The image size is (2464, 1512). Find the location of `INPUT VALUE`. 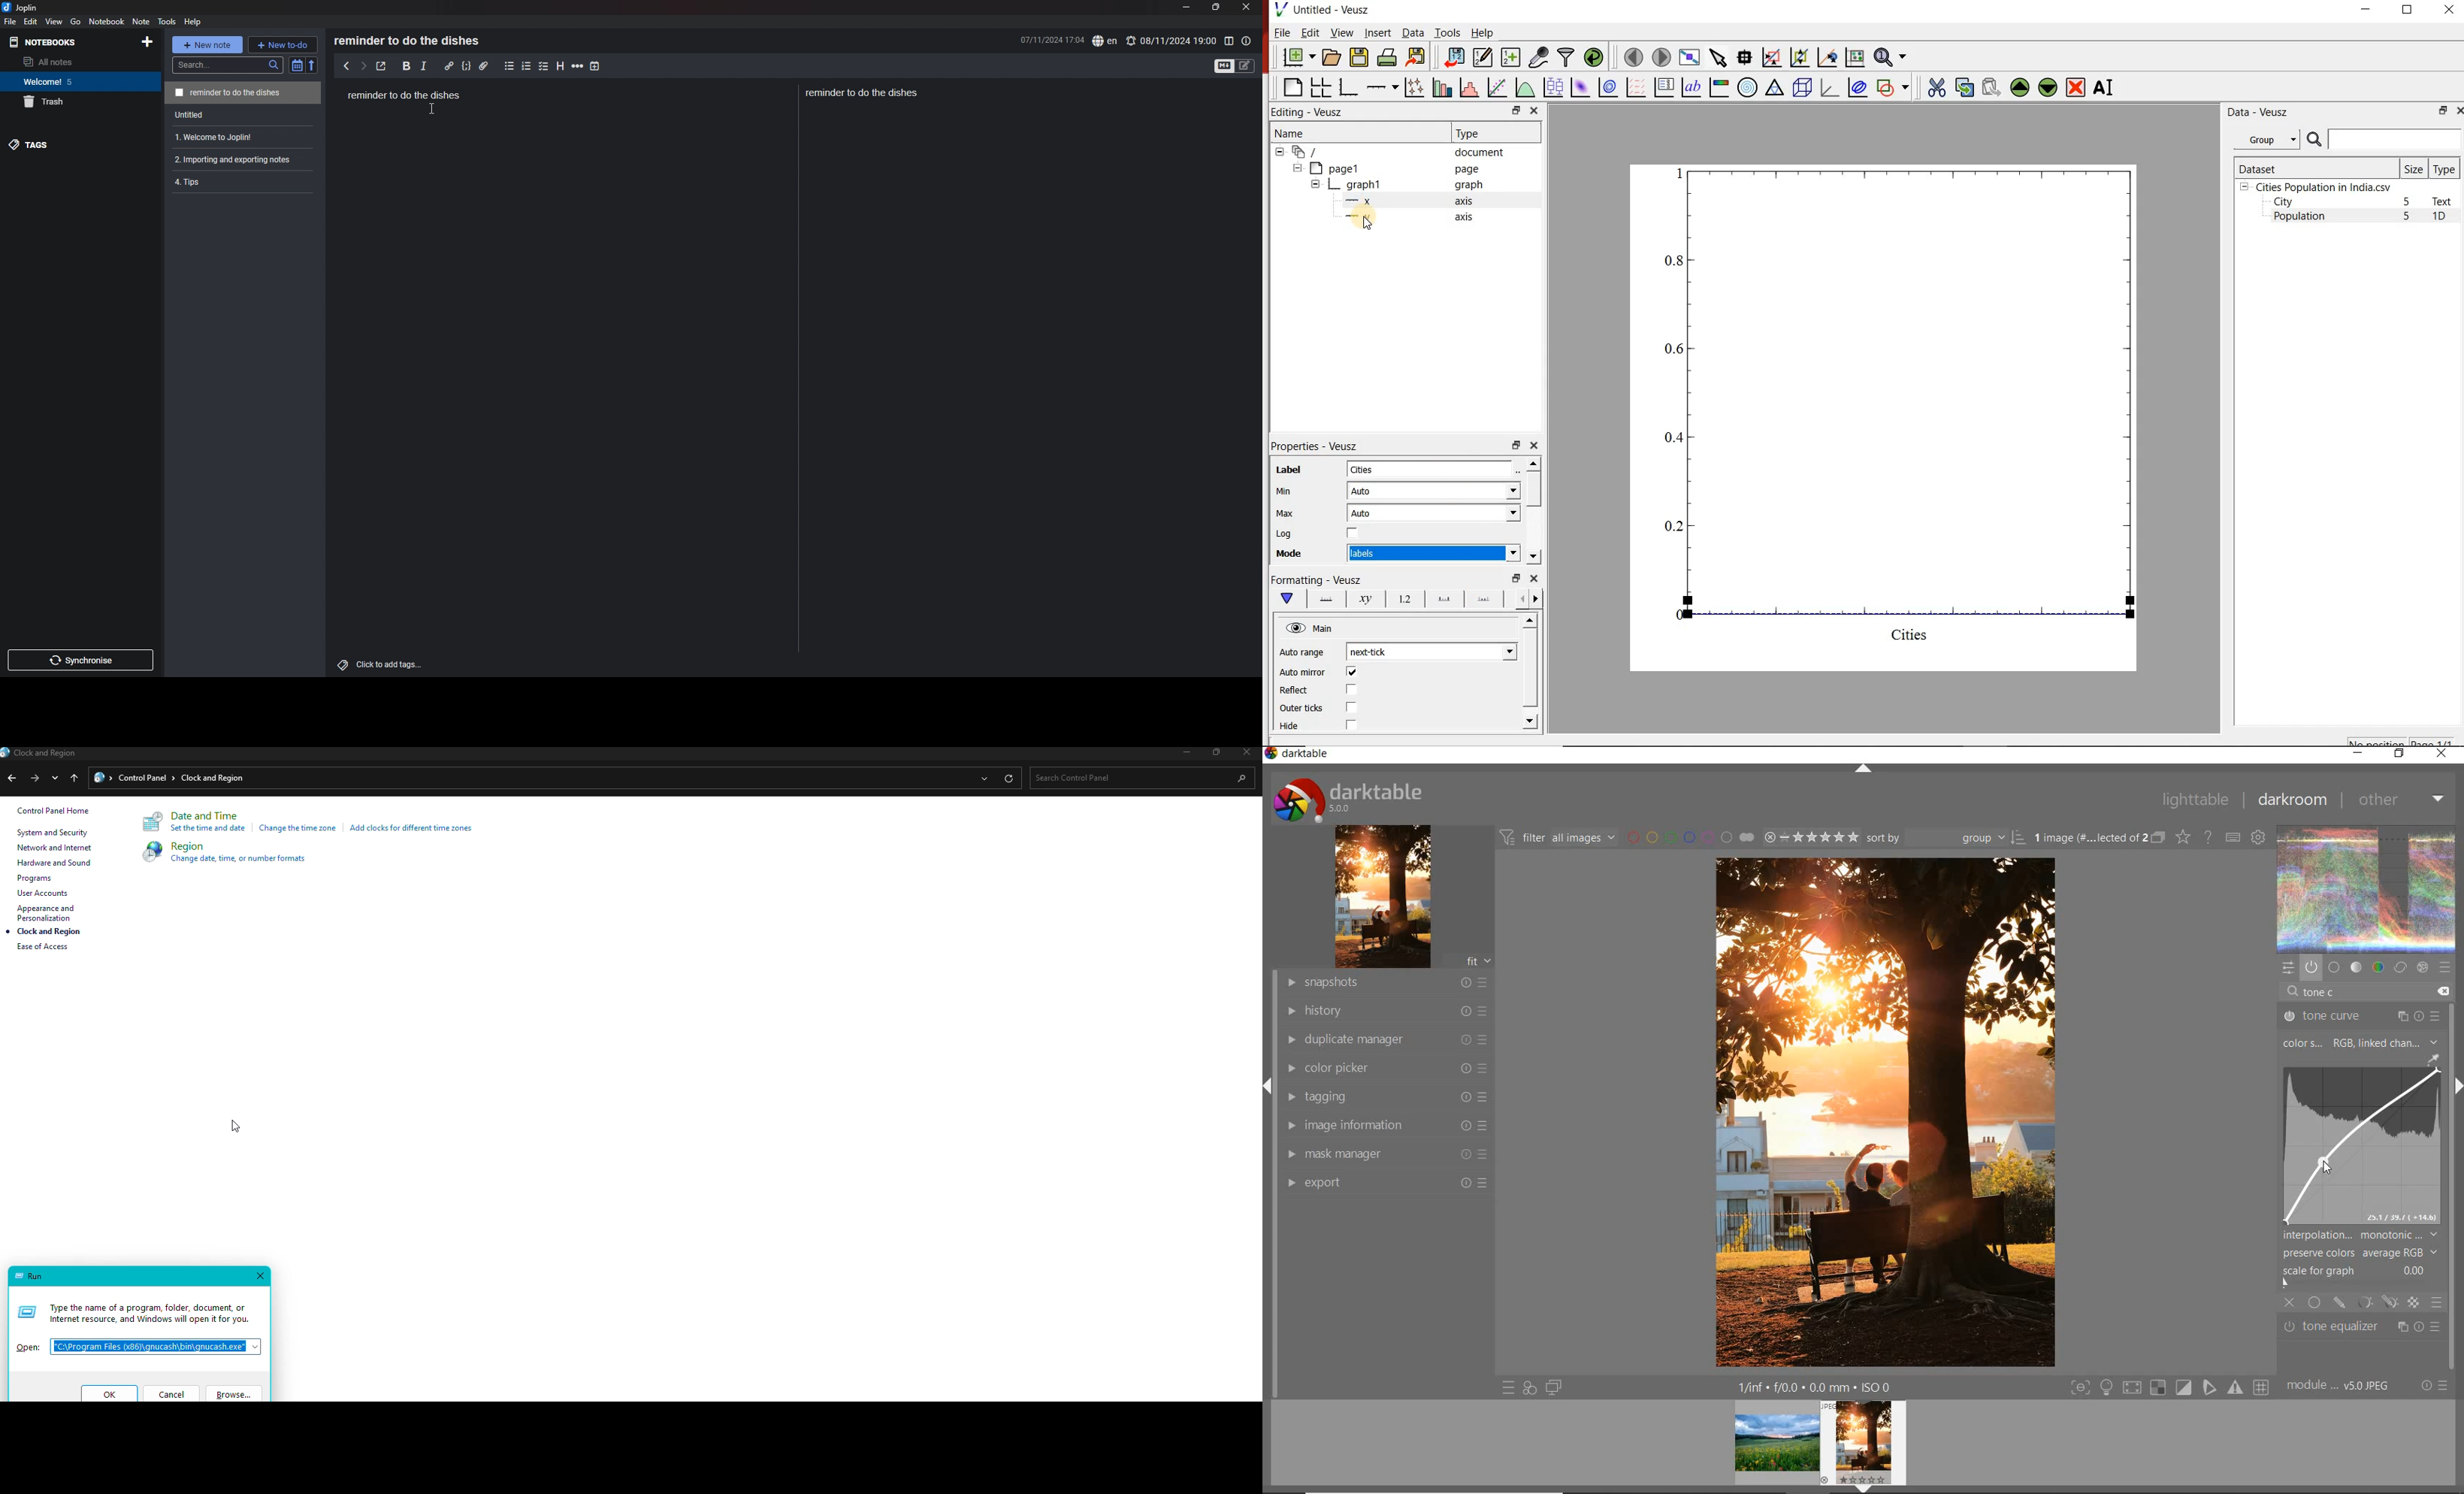

INPUT VALUE is located at coordinates (2325, 992).